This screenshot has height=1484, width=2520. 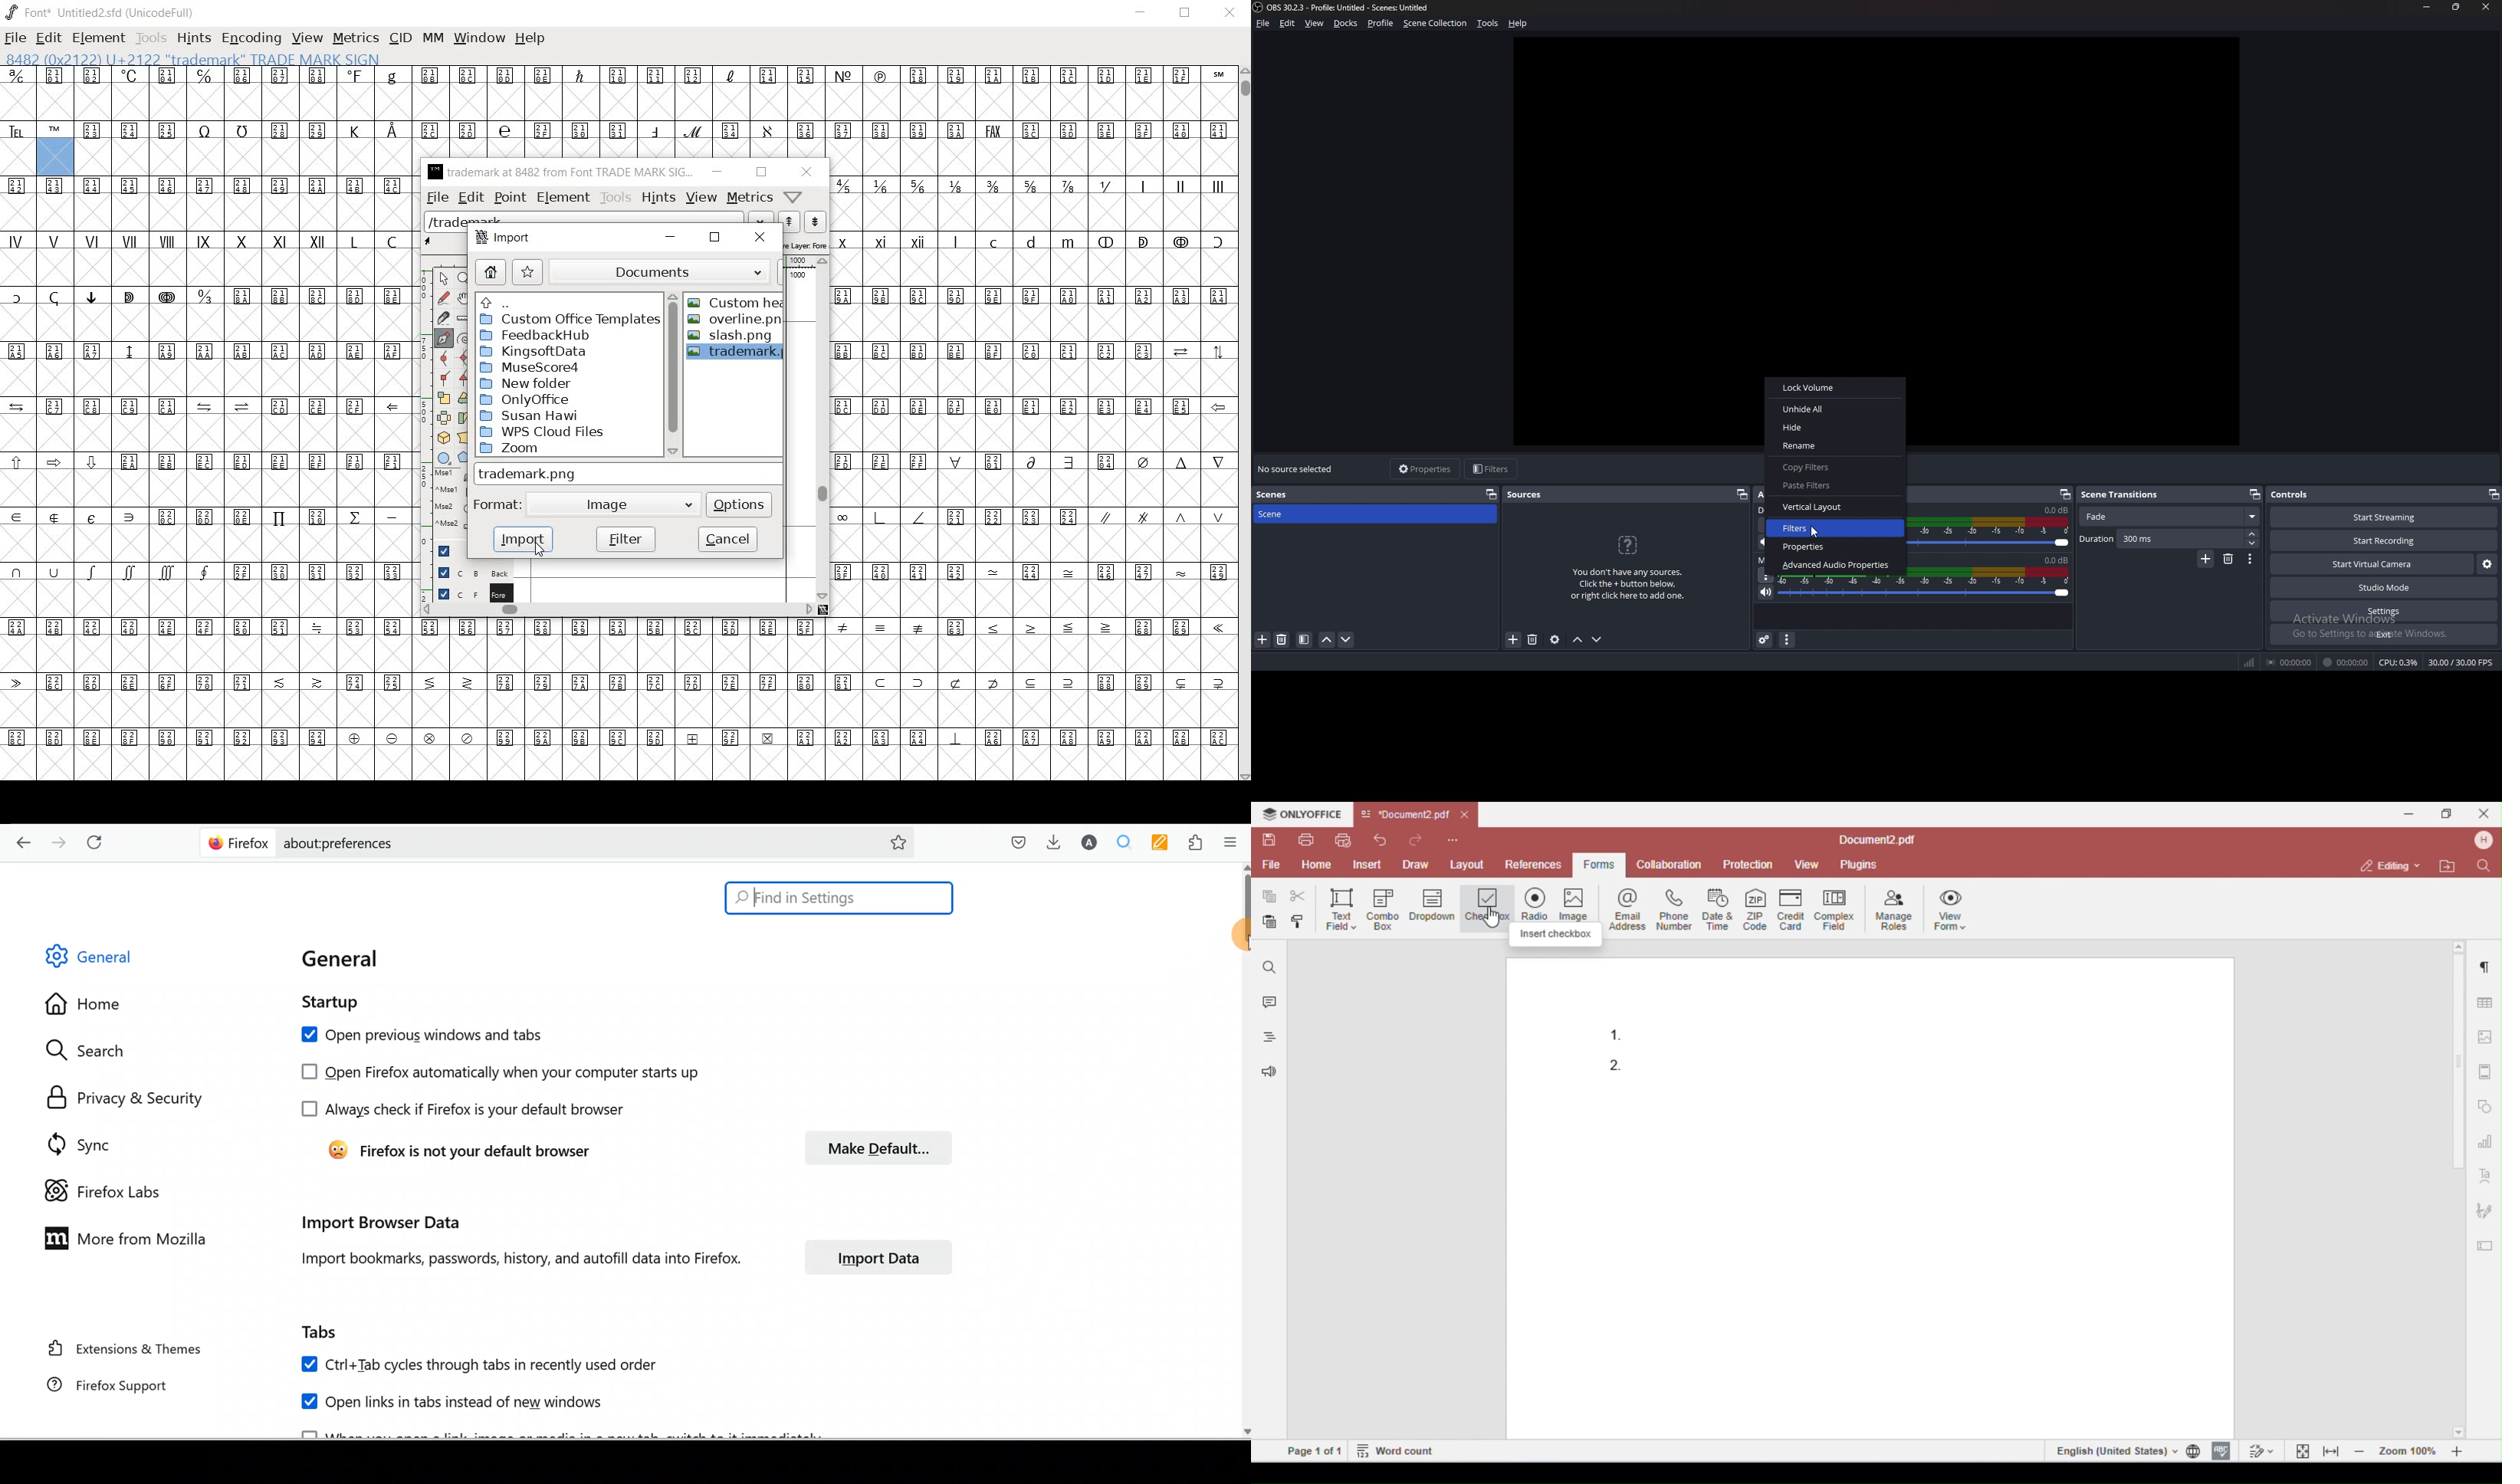 I want to click on ENCODING, so click(x=251, y=38).